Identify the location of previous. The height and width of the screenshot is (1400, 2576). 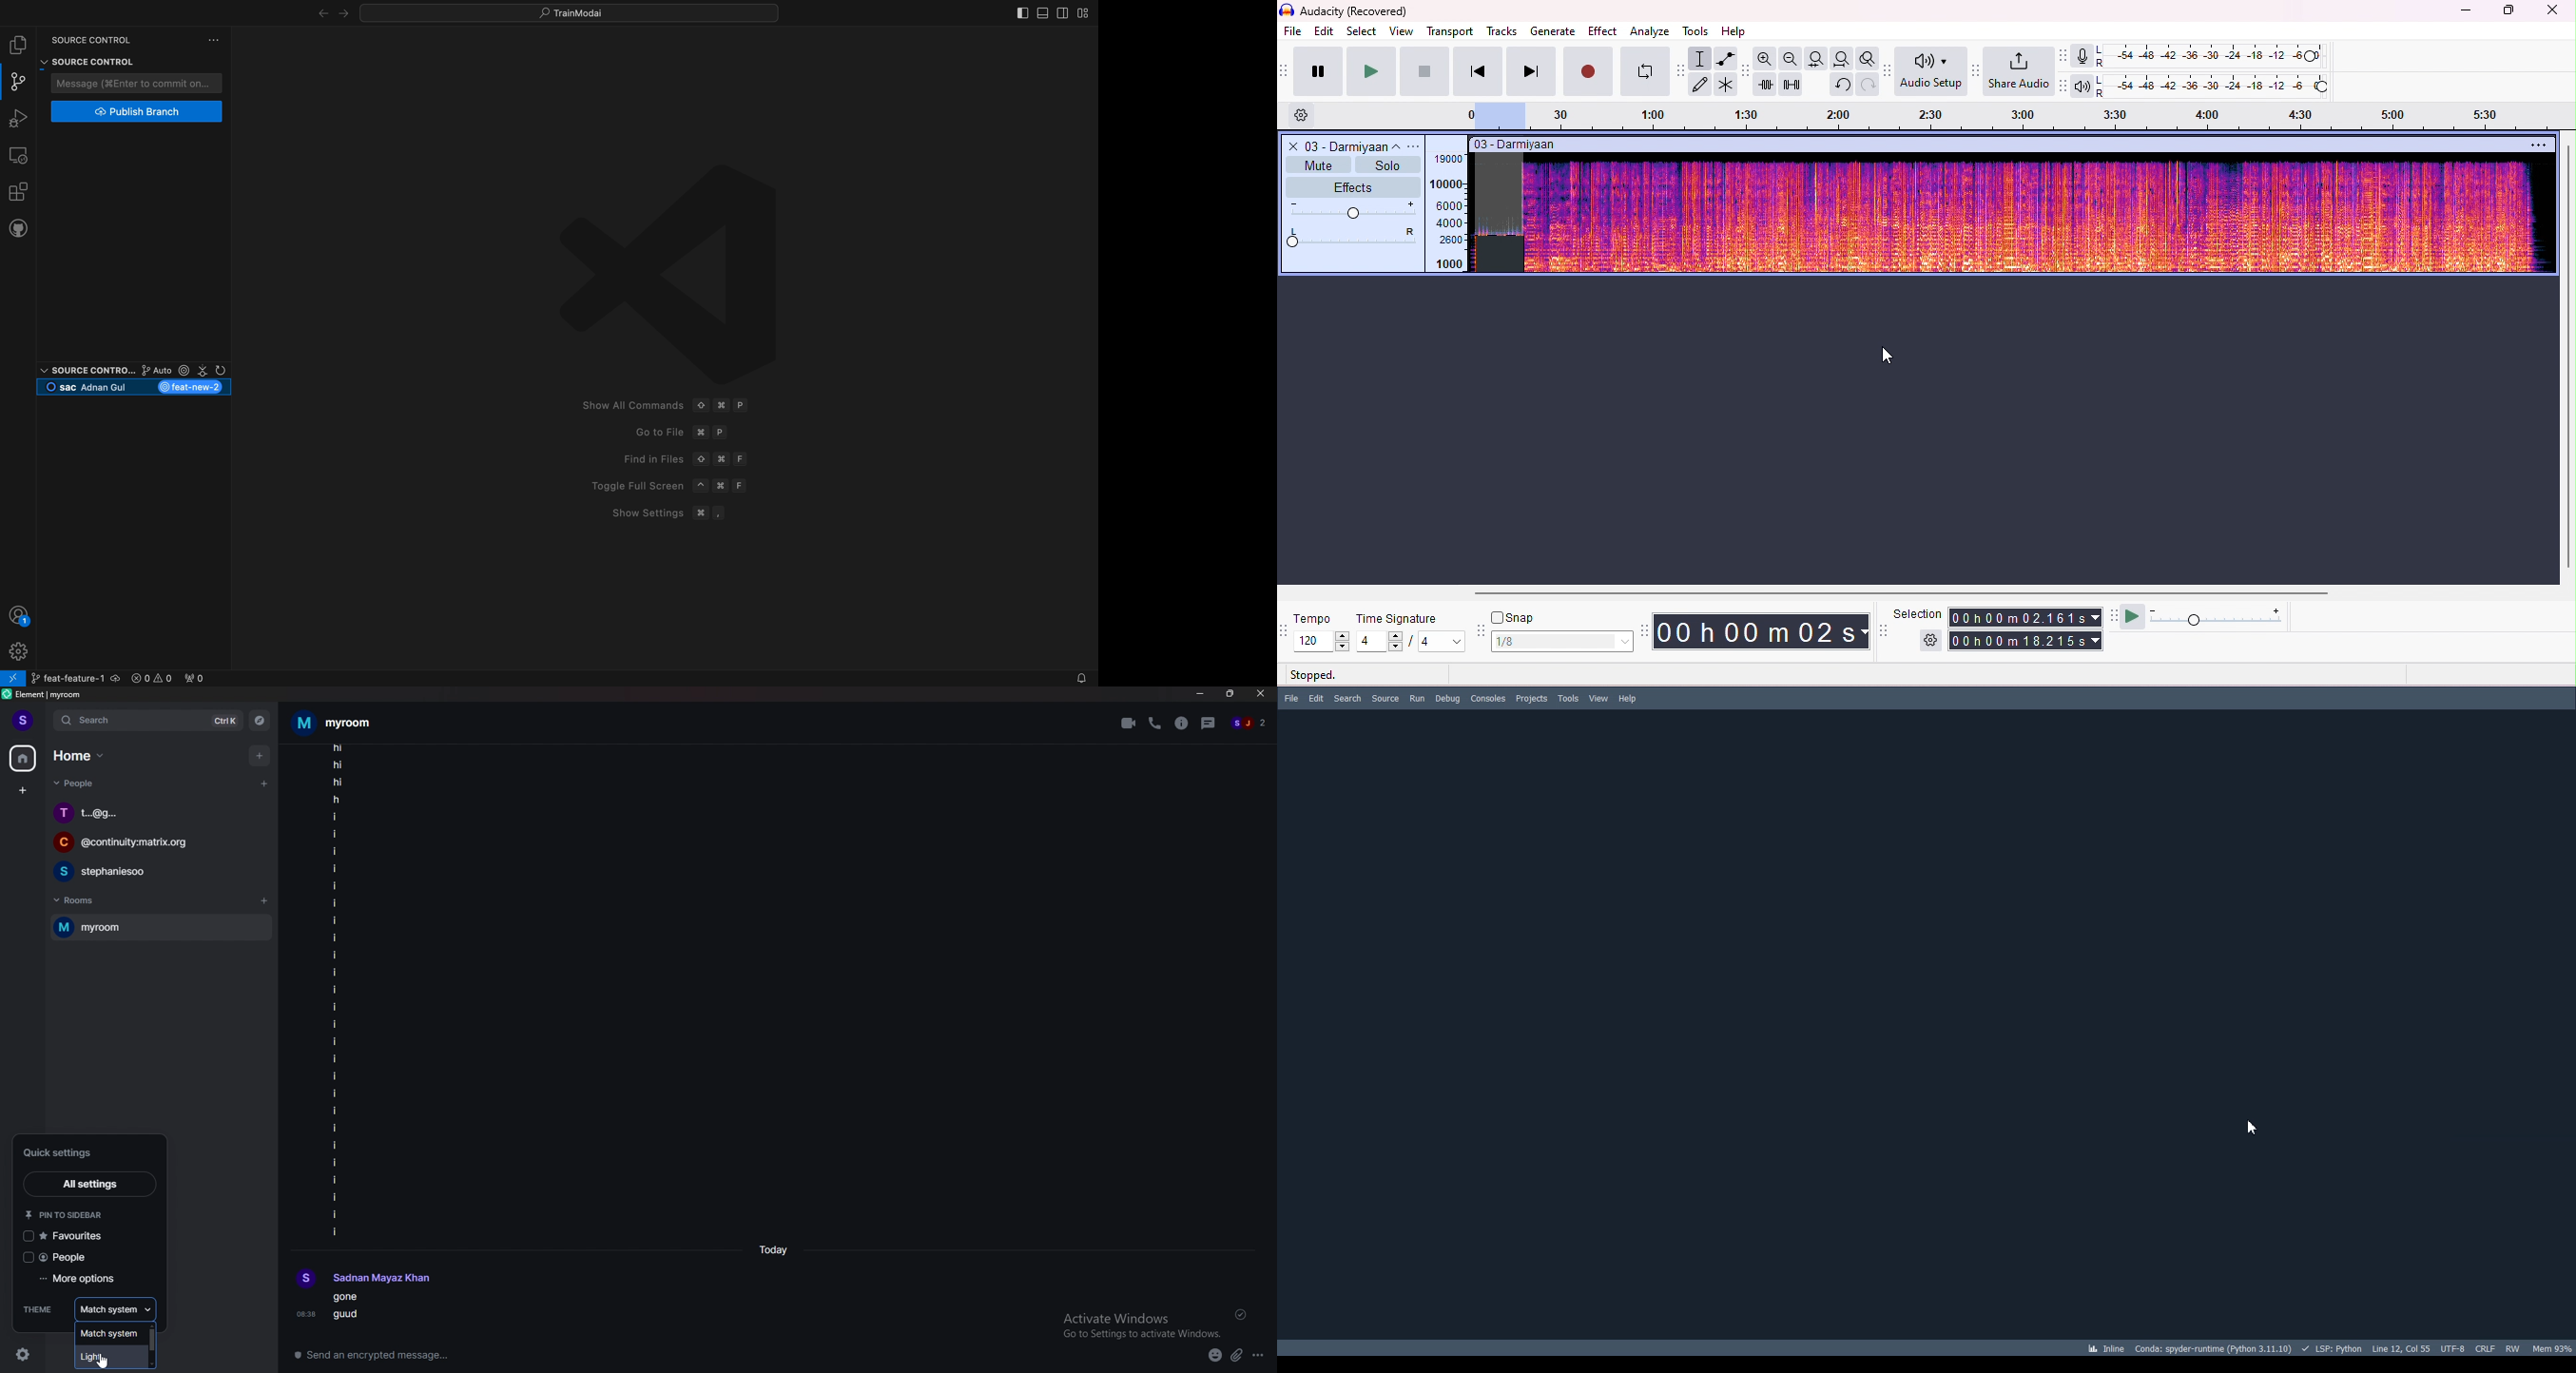
(1478, 71).